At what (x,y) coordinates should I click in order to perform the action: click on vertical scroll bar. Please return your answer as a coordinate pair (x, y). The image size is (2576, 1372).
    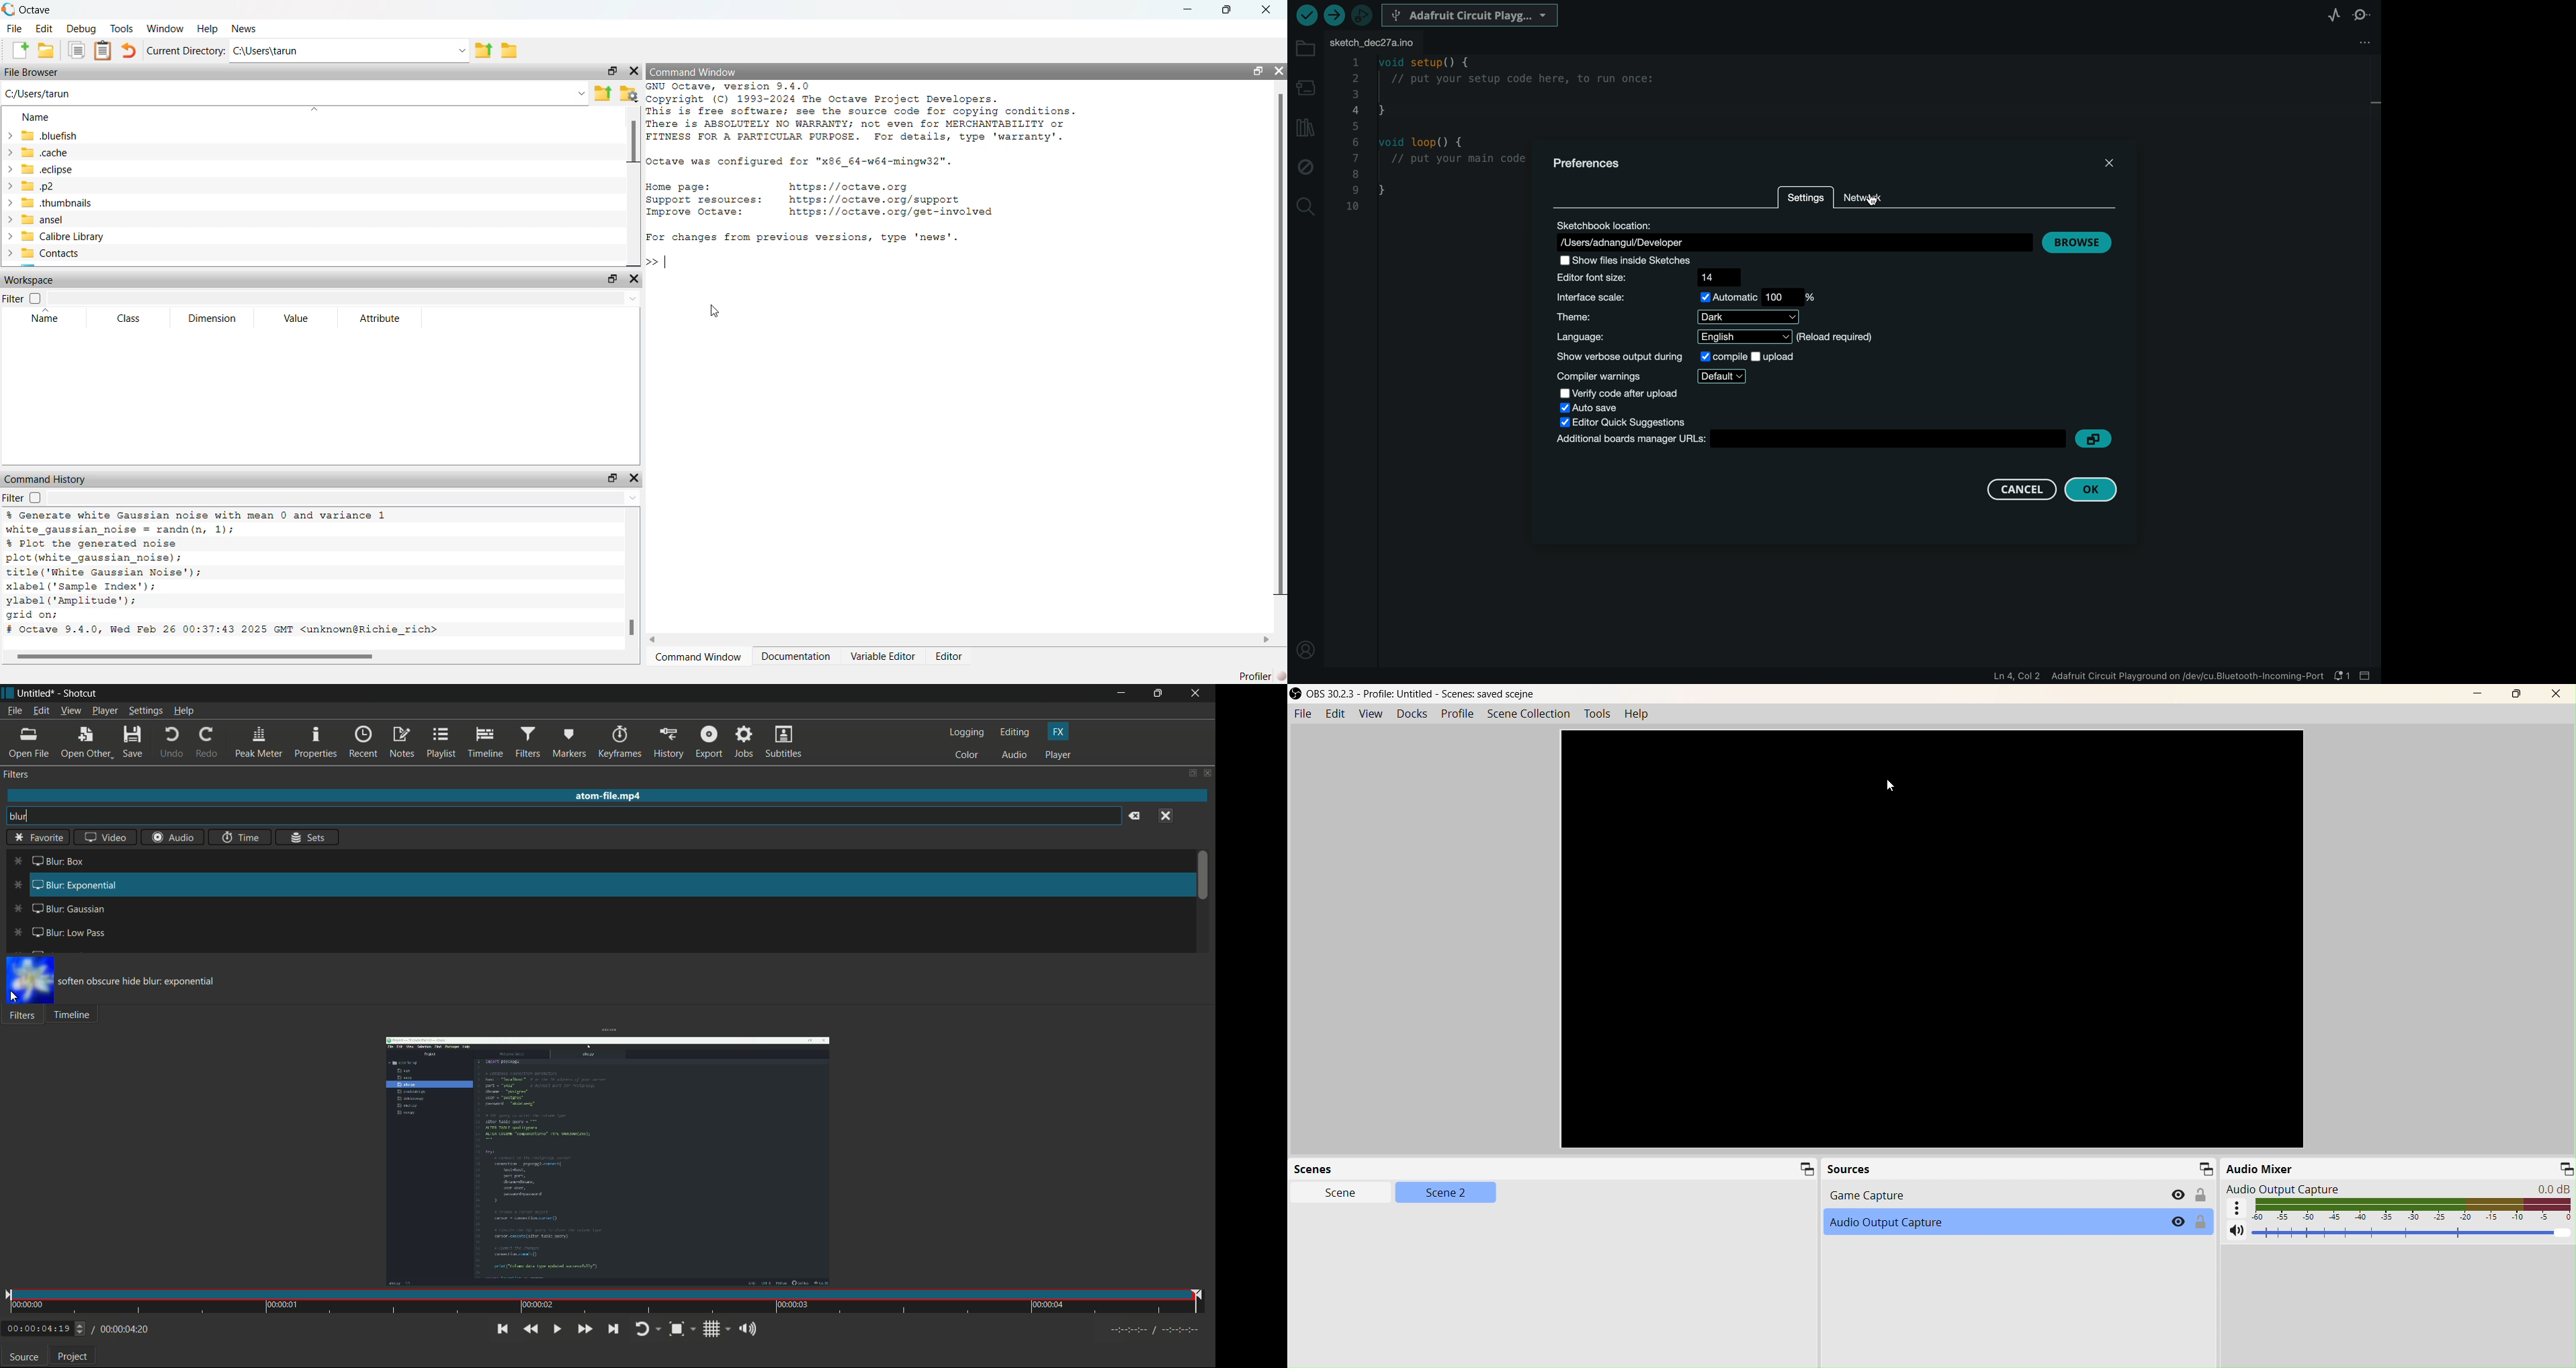
    Looking at the image, I should click on (631, 184).